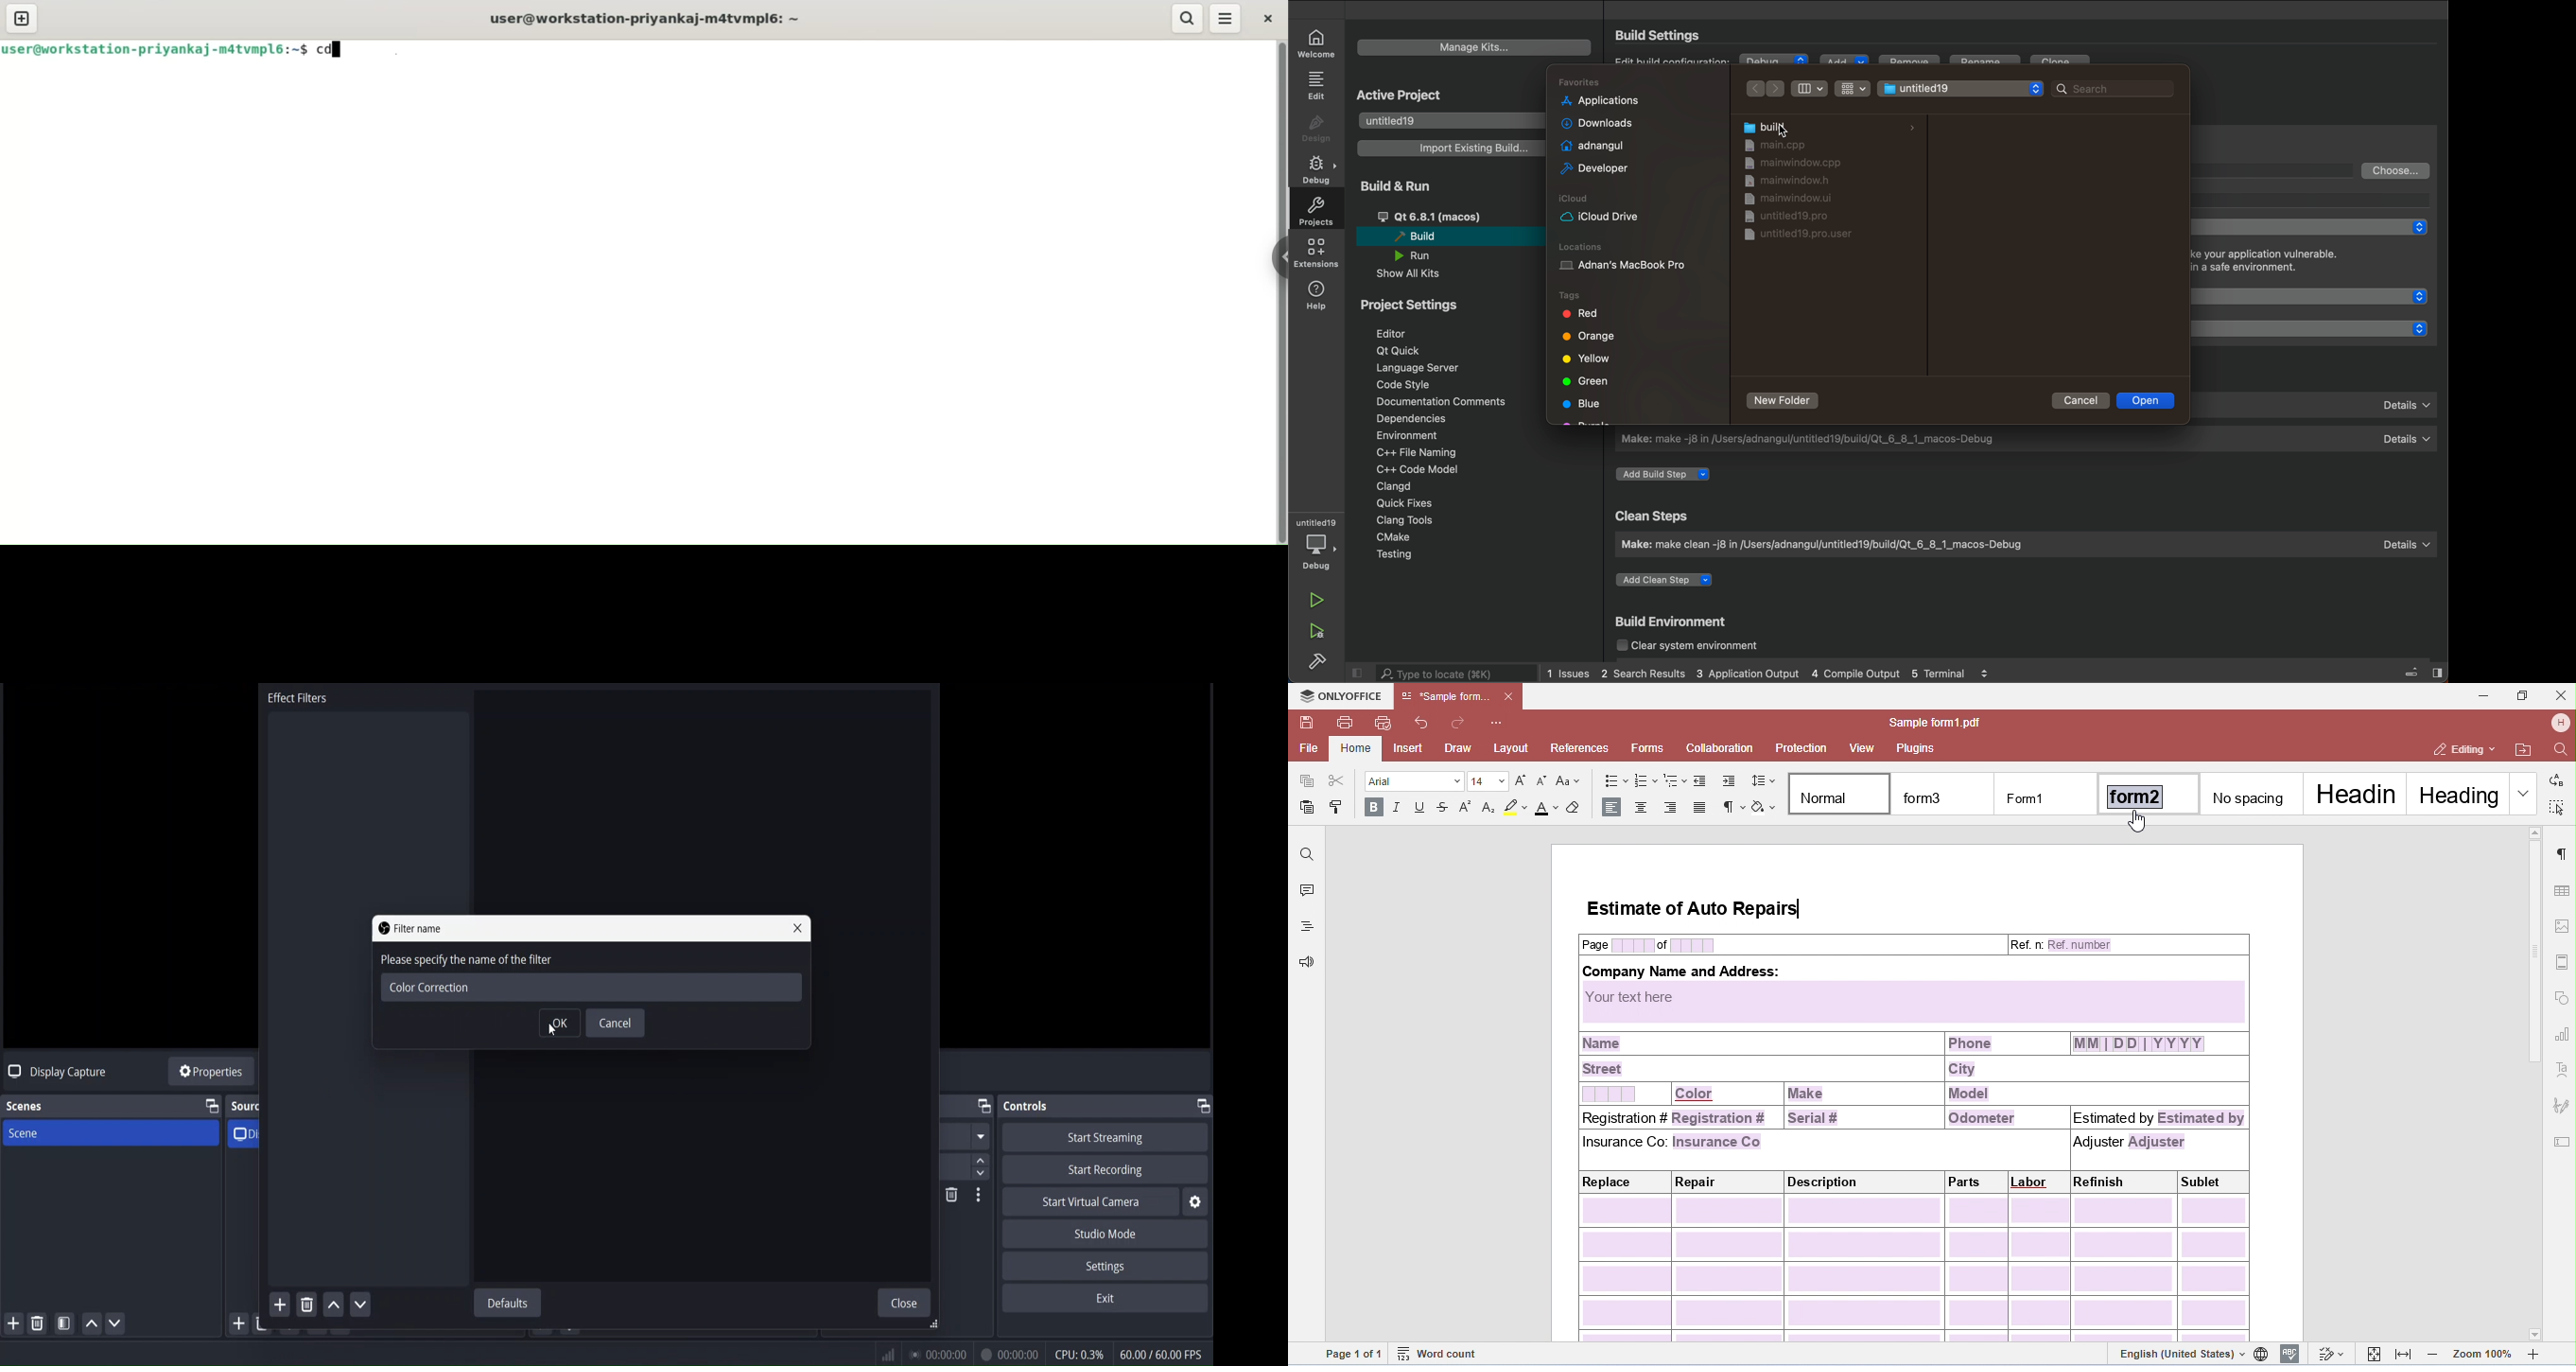 The height and width of the screenshot is (1372, 2576). I want to click on add build step, so click(1667, 475).